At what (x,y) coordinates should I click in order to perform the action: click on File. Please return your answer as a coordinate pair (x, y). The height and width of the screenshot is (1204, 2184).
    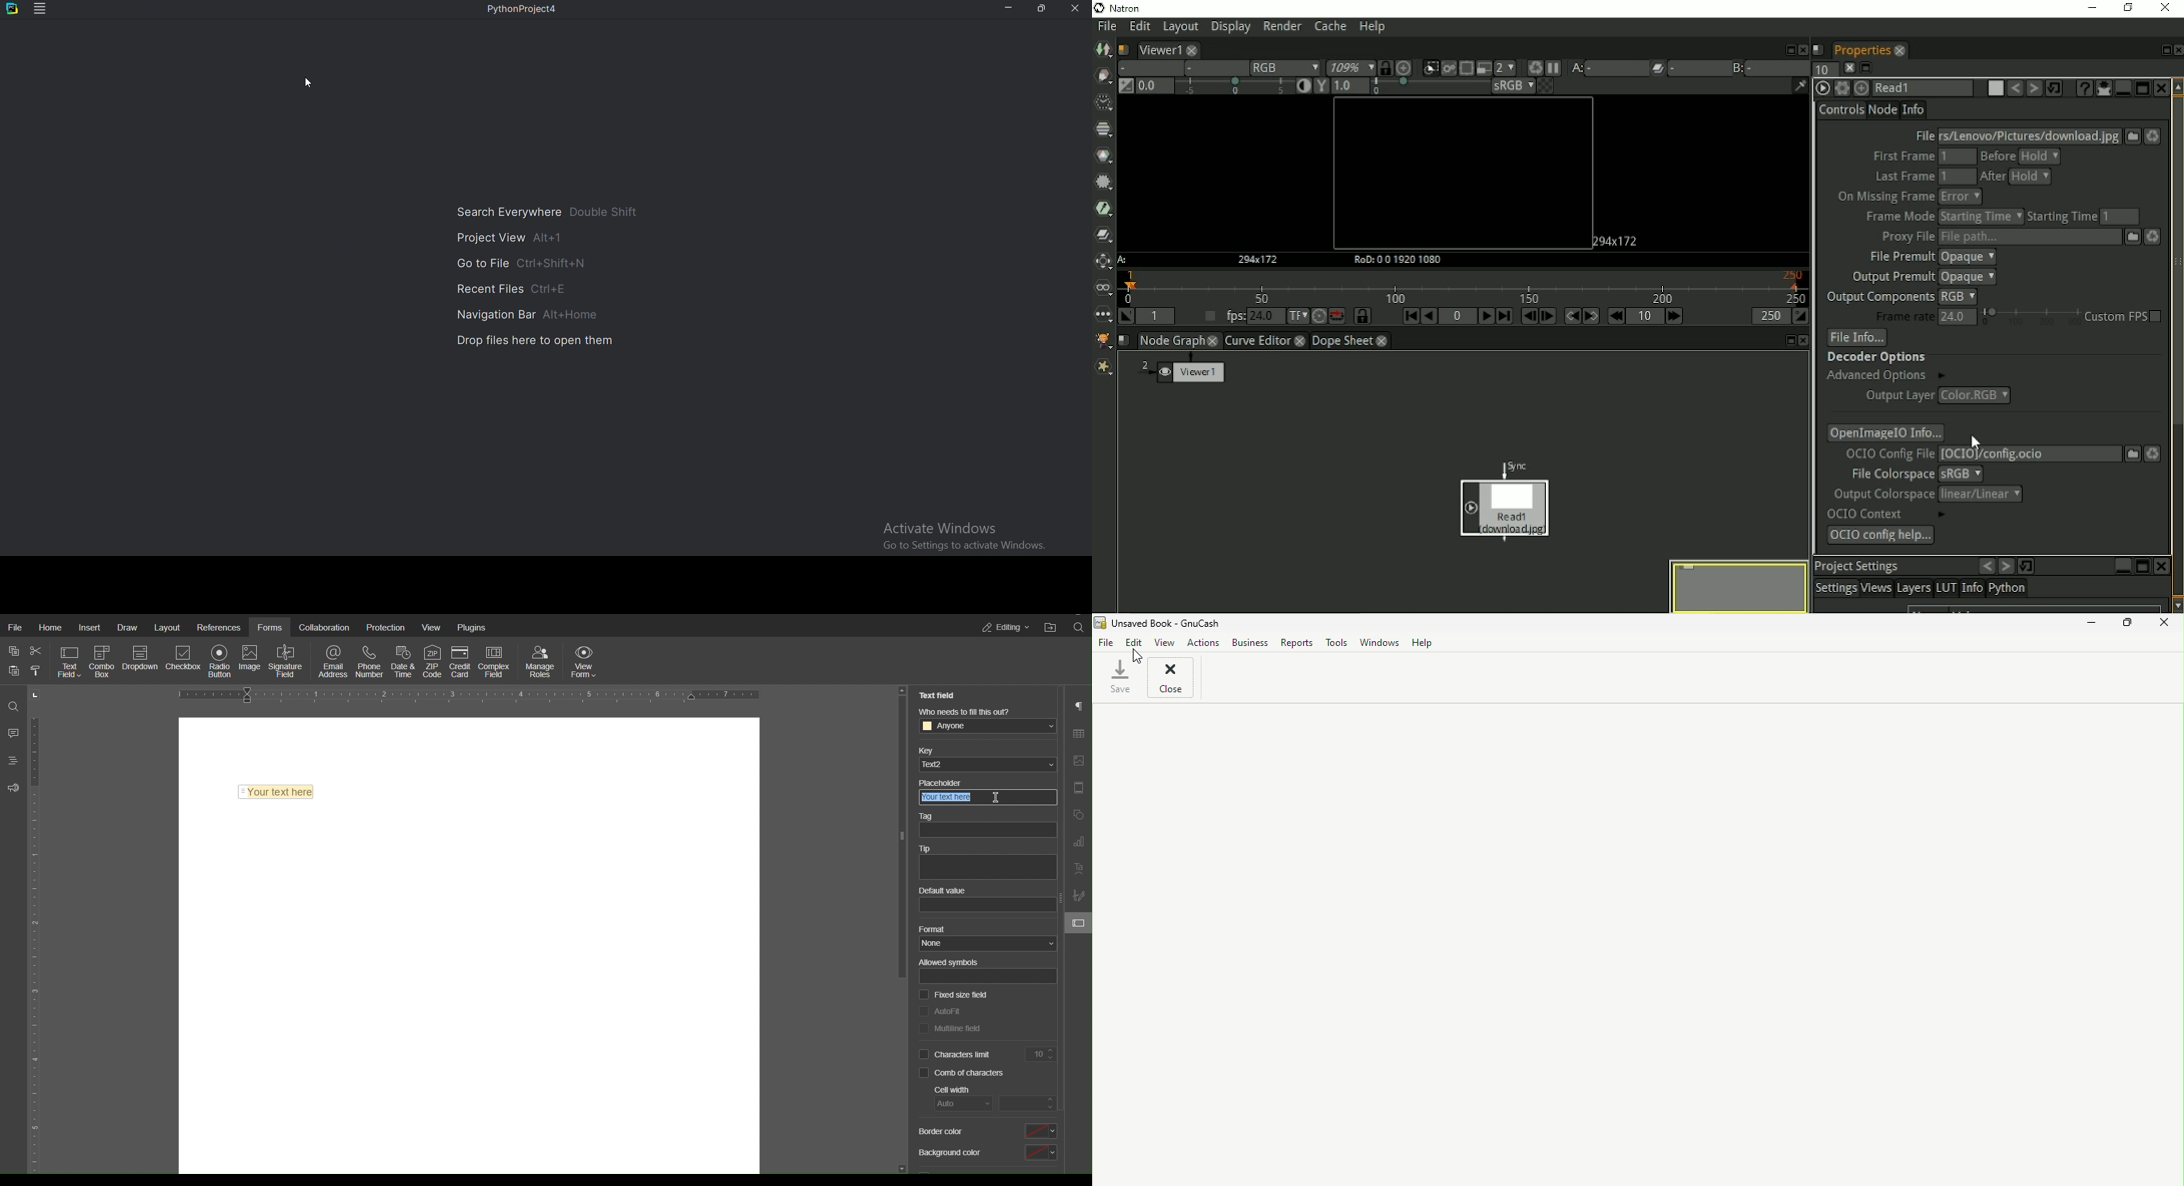
    Looking at the image, I should click on (14, 628).